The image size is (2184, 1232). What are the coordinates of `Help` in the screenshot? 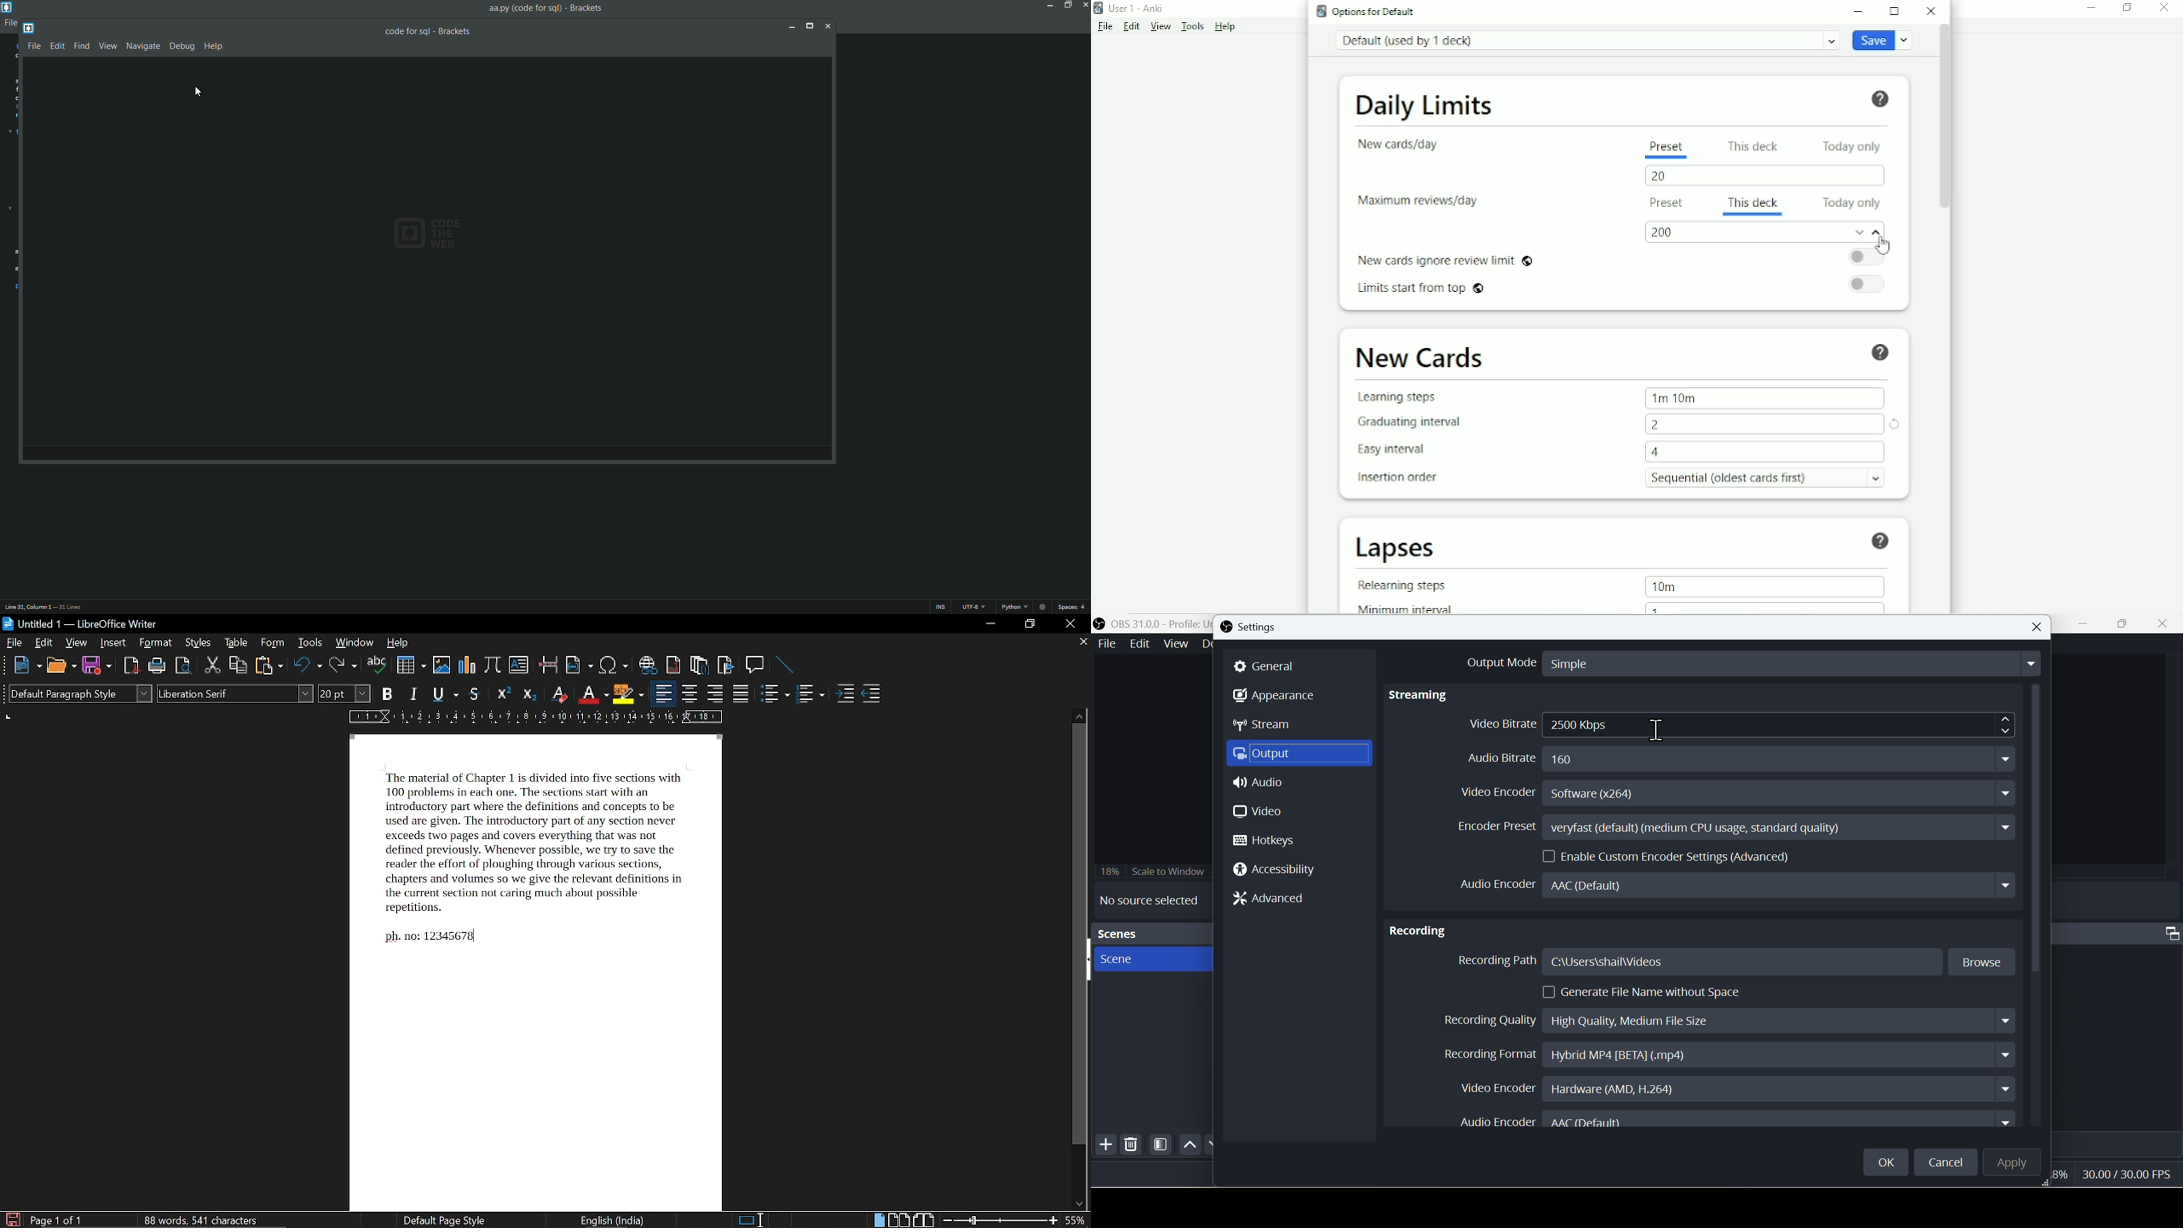 It's located at (1227, 27).